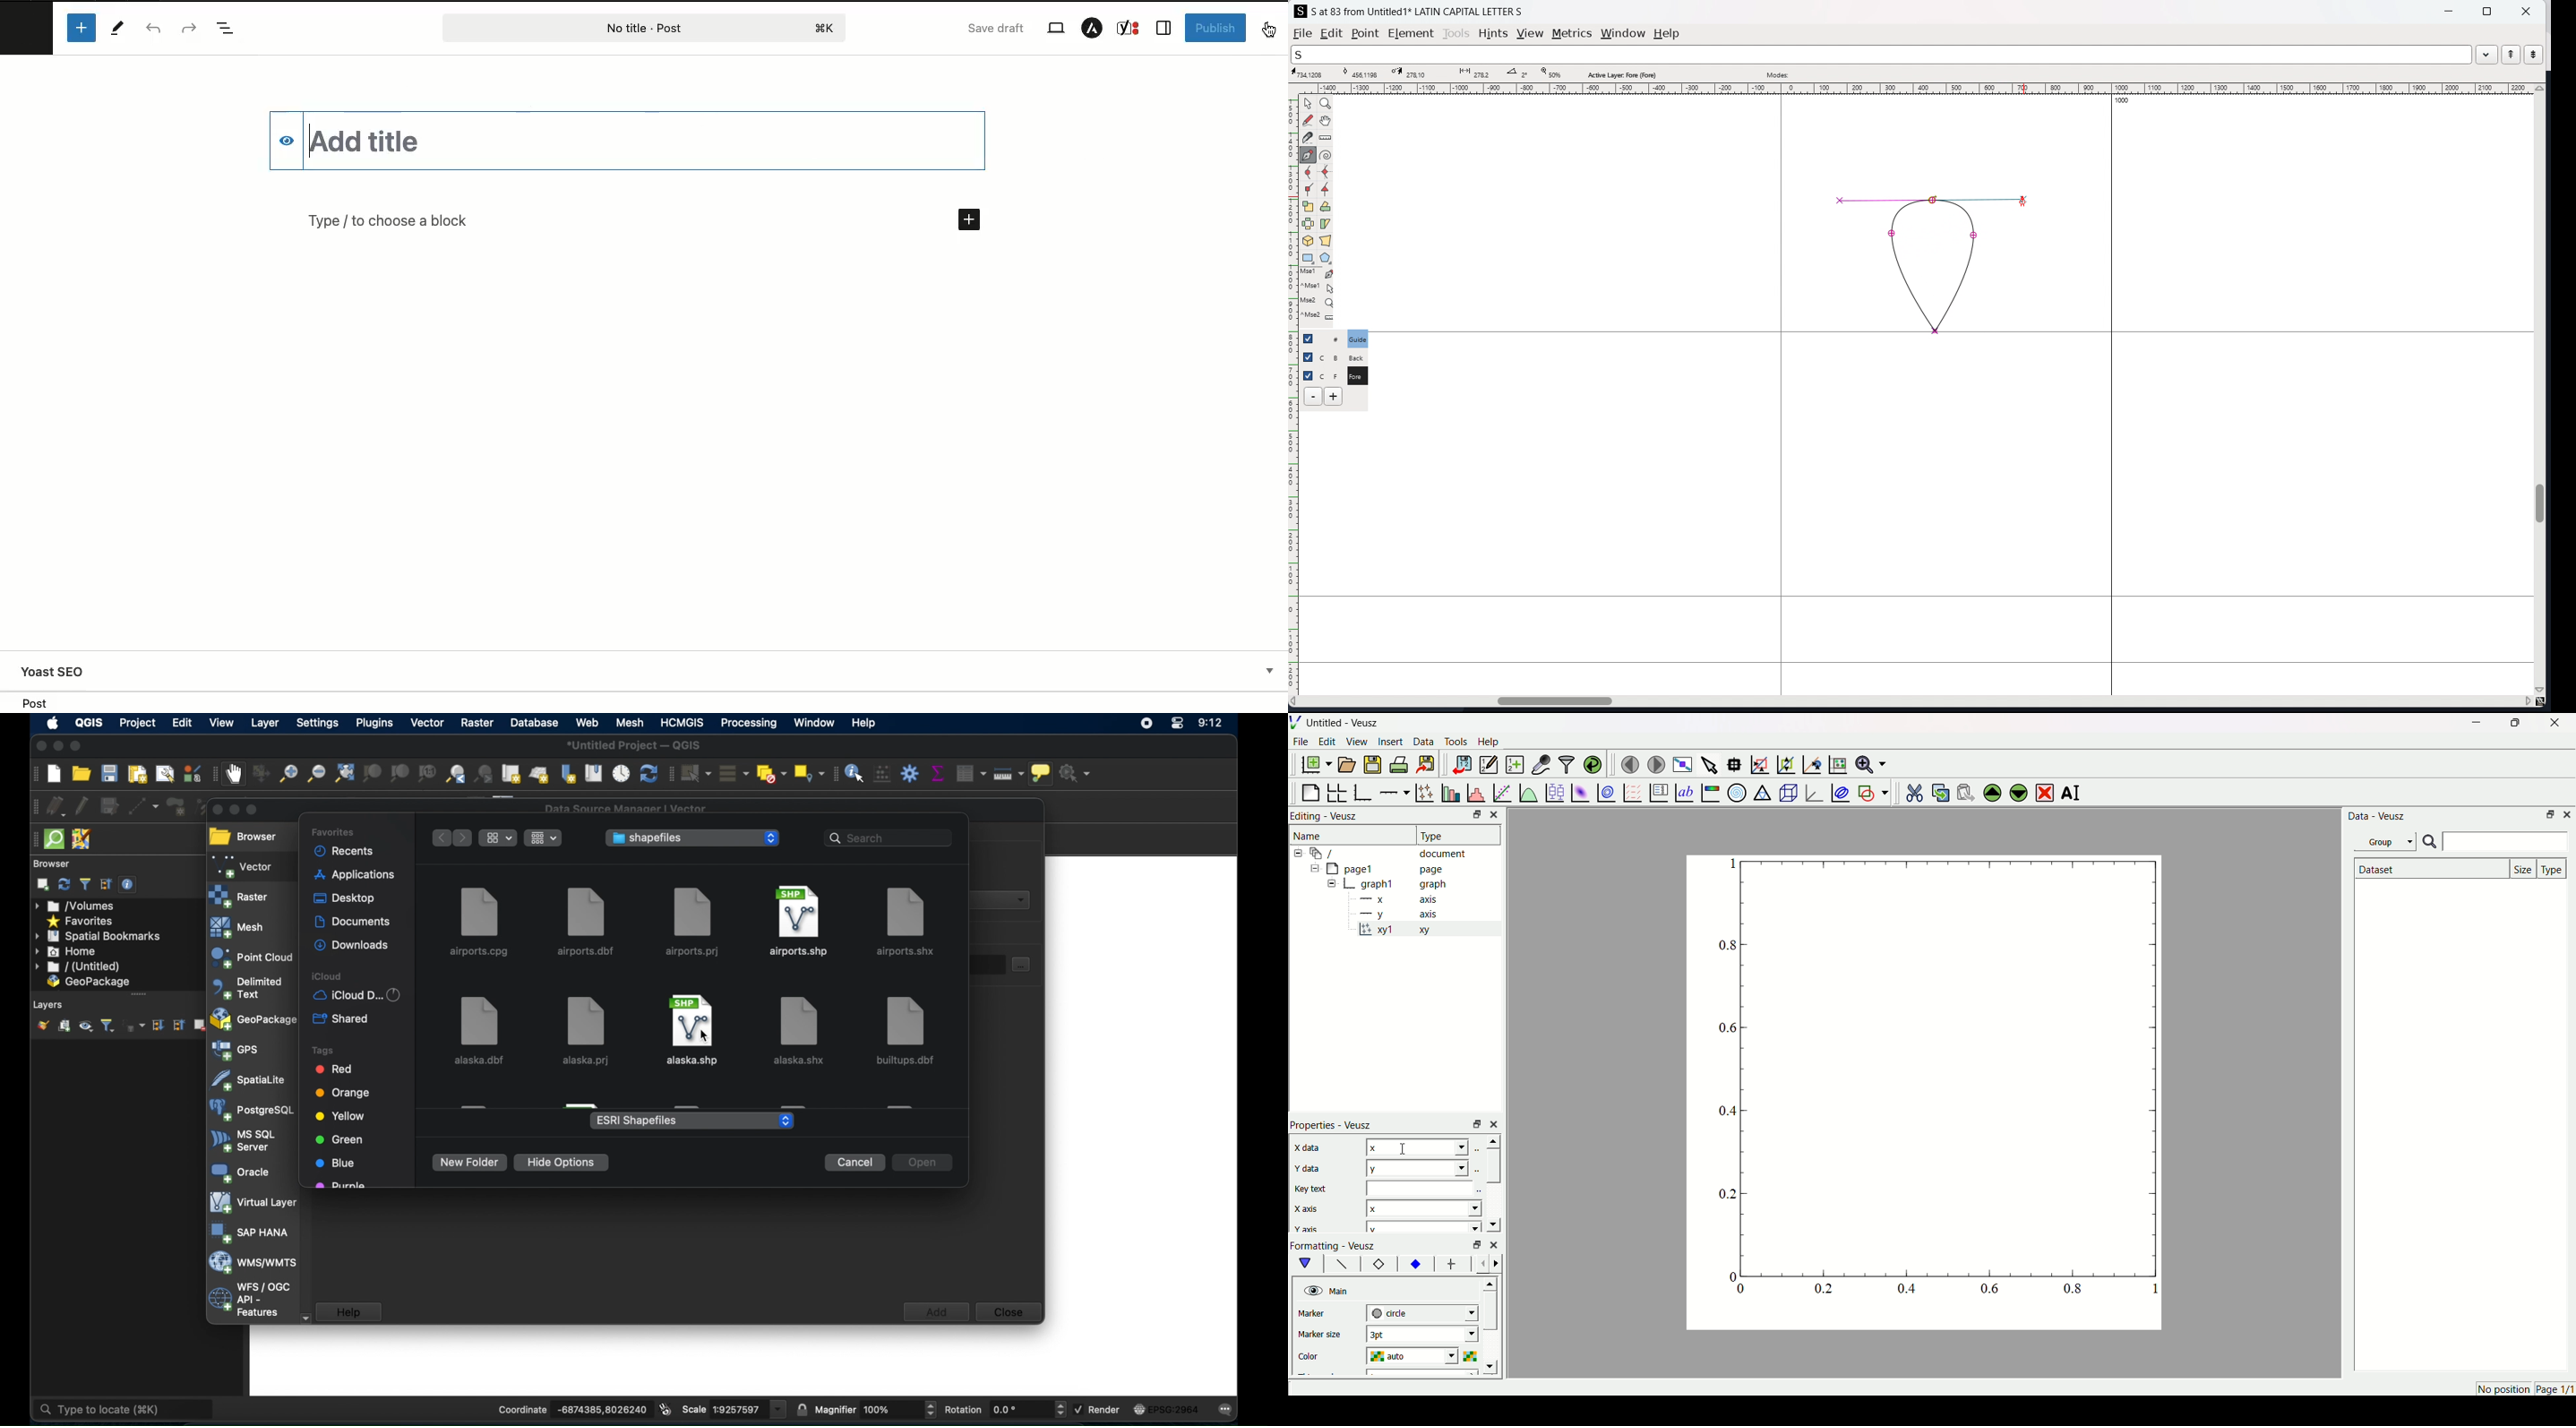 Image resolution: width=2576 pixels, height=1428 pixels. Describe the element at coordinates (252, 1110) in the screenshot. I see `postgresql` at that location.